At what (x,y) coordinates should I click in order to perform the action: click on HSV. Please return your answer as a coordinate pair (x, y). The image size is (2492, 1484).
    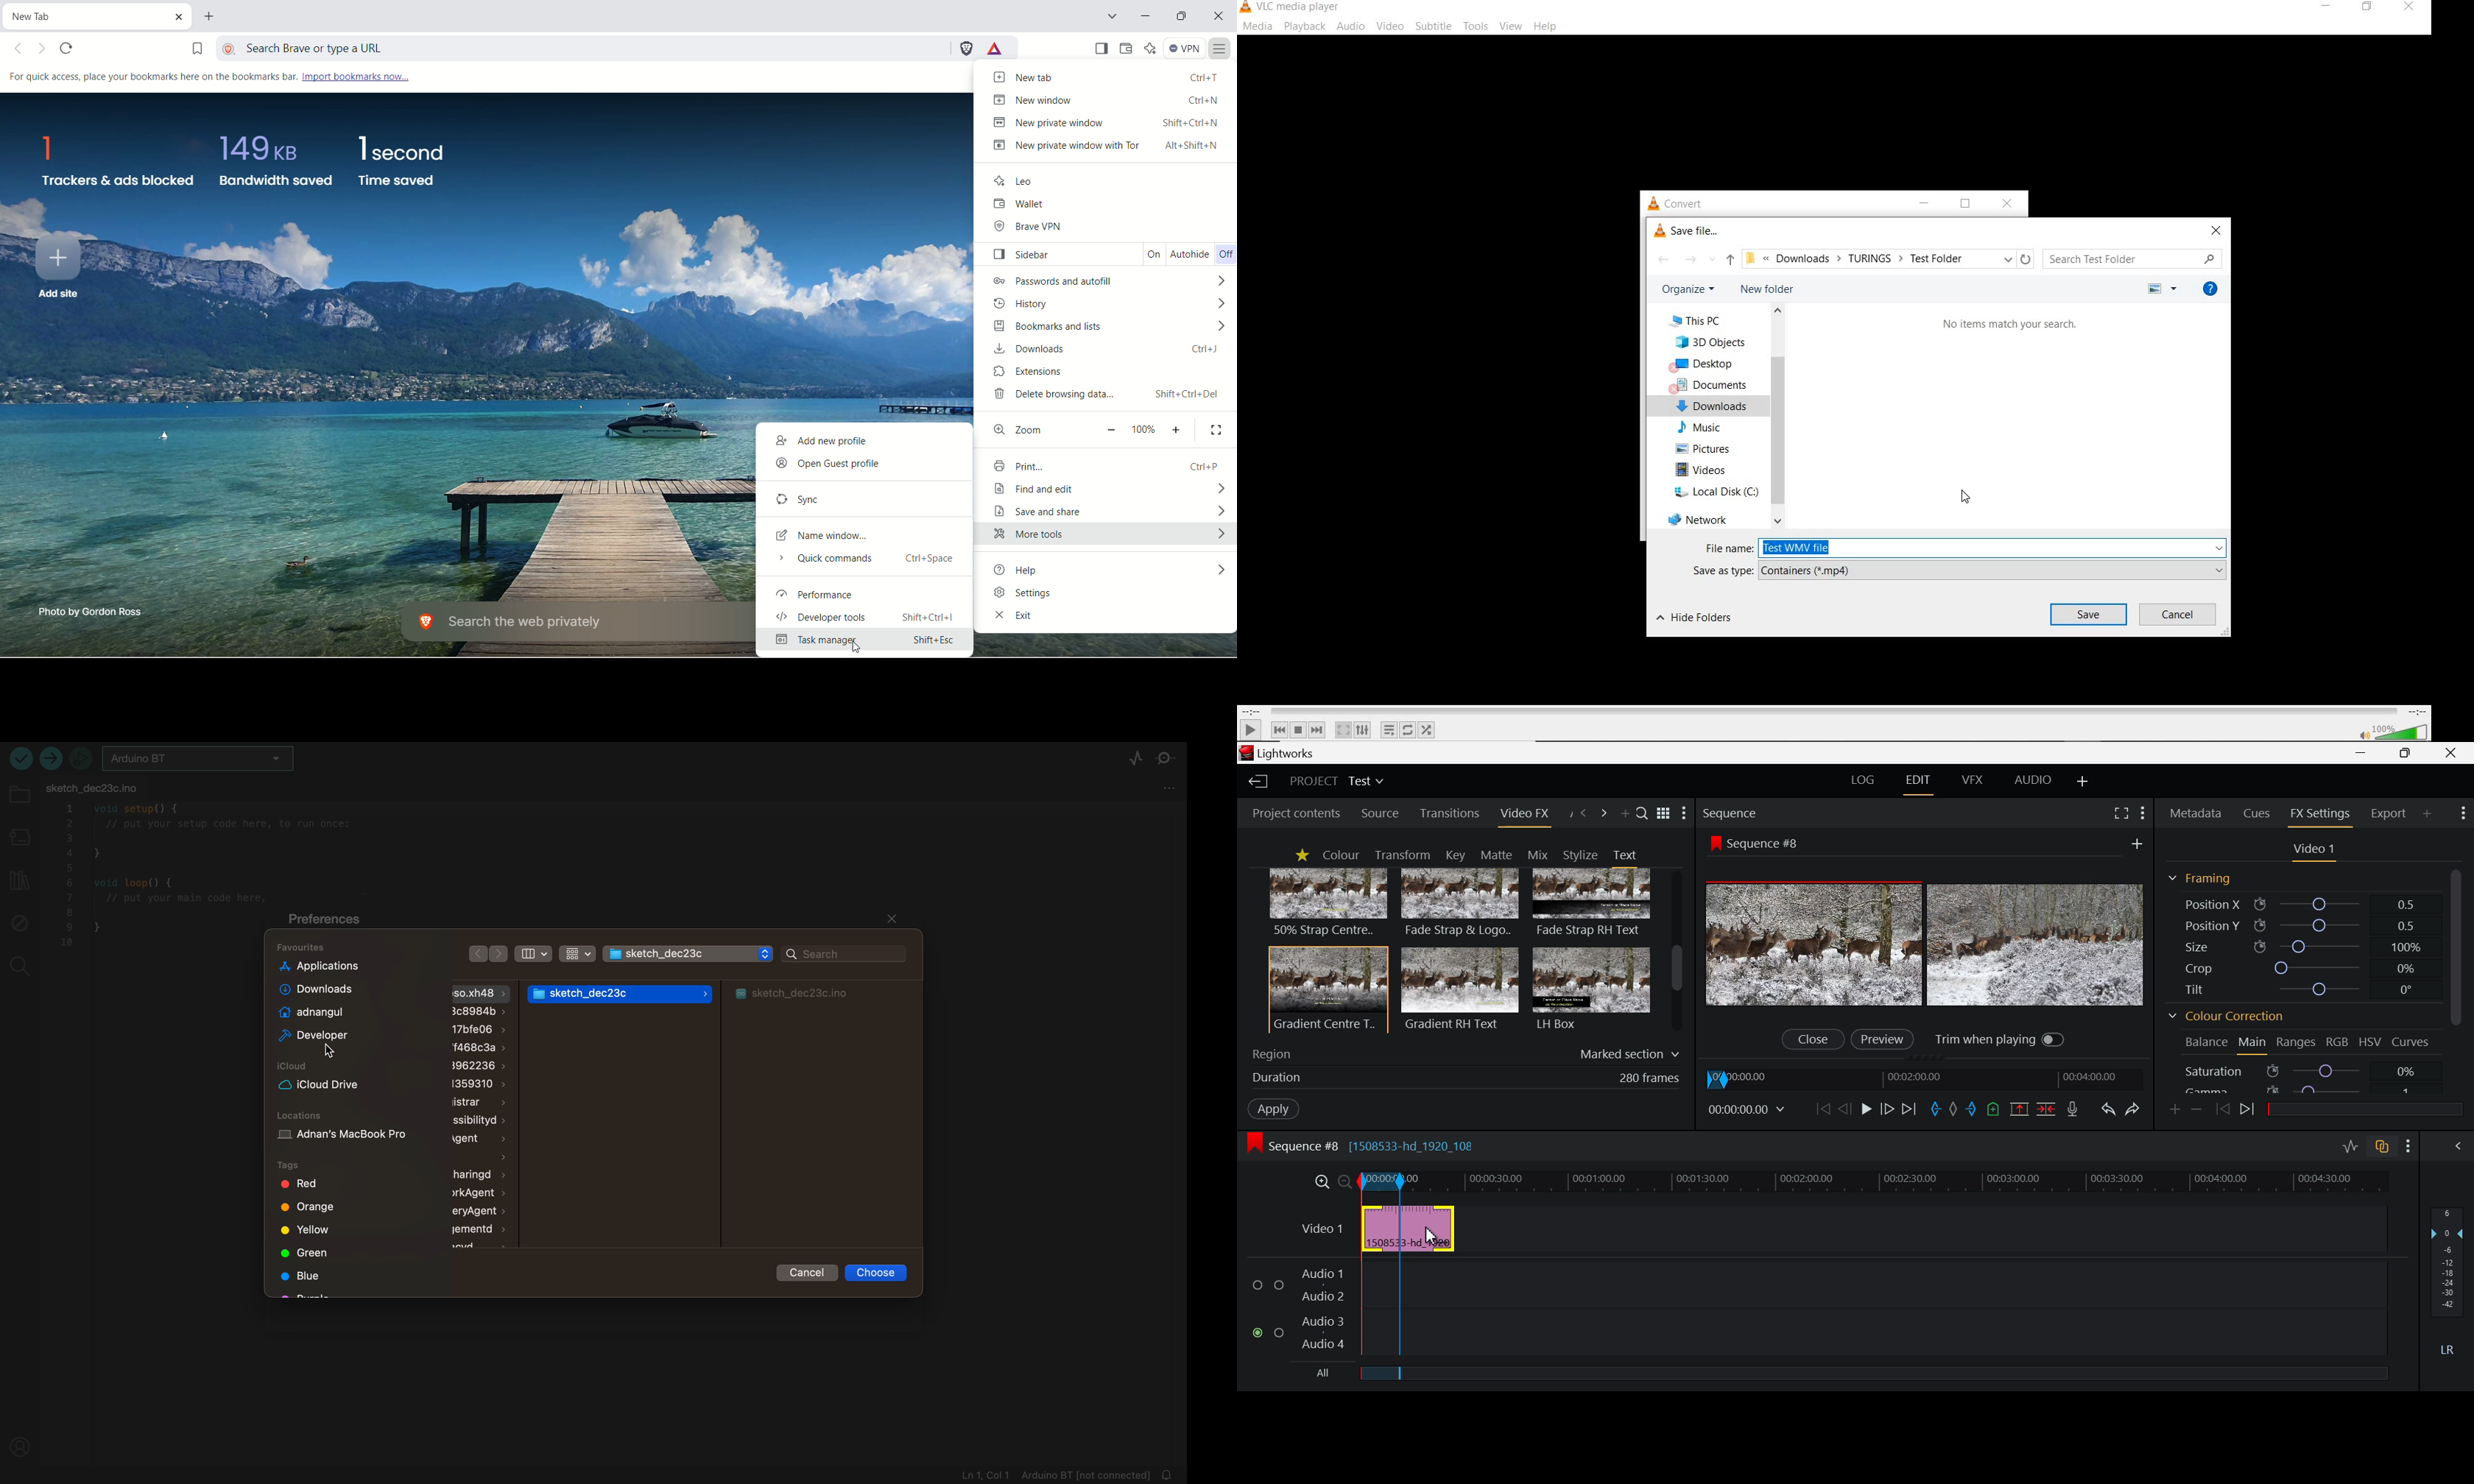
    Looking at the image, I should click on (2372, 1043).